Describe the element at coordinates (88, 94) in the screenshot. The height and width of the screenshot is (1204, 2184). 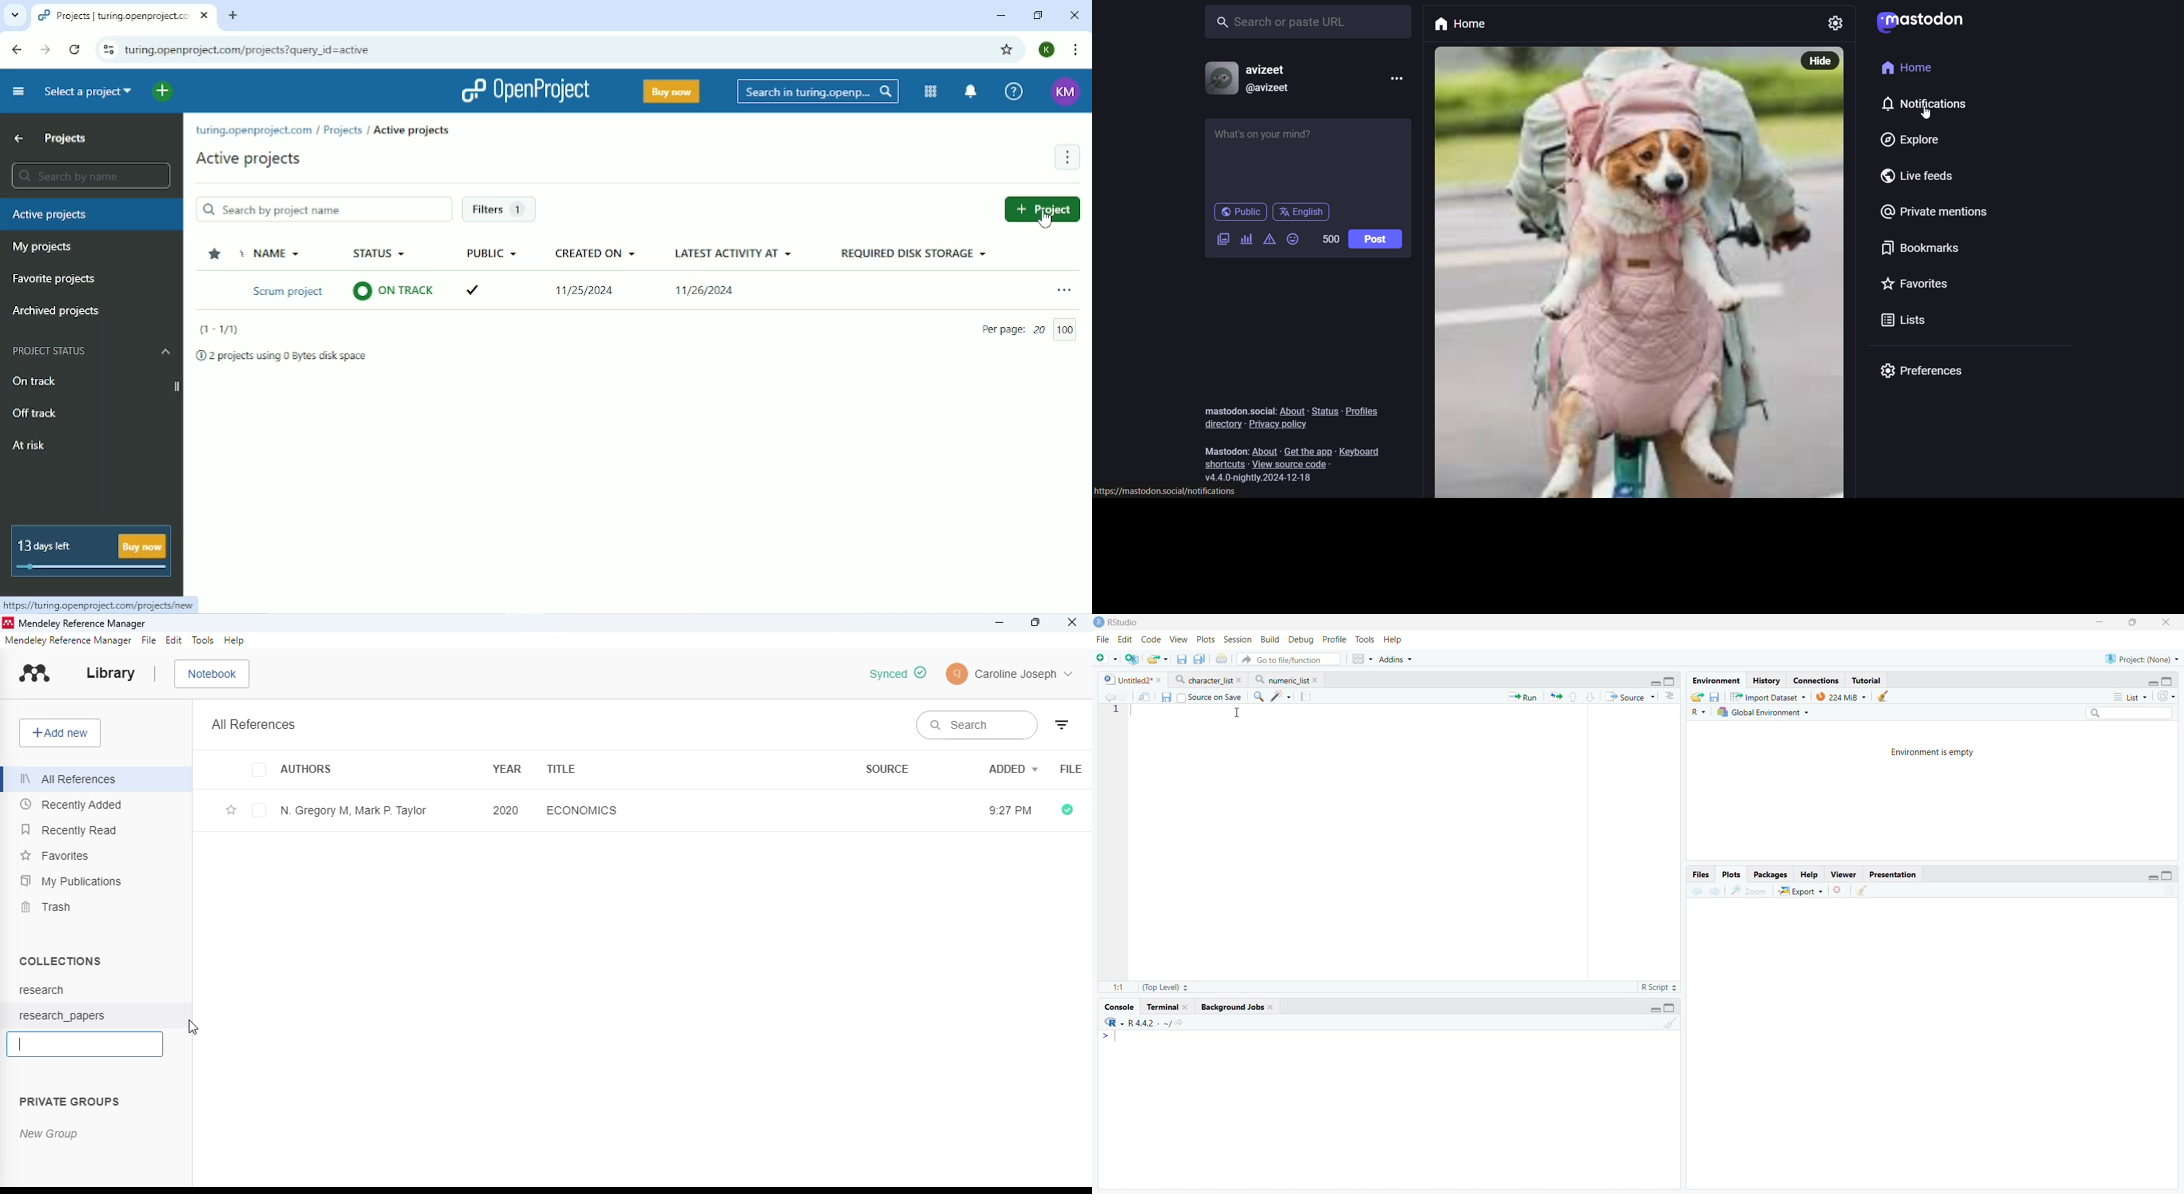
I see `Select a project` at that location.